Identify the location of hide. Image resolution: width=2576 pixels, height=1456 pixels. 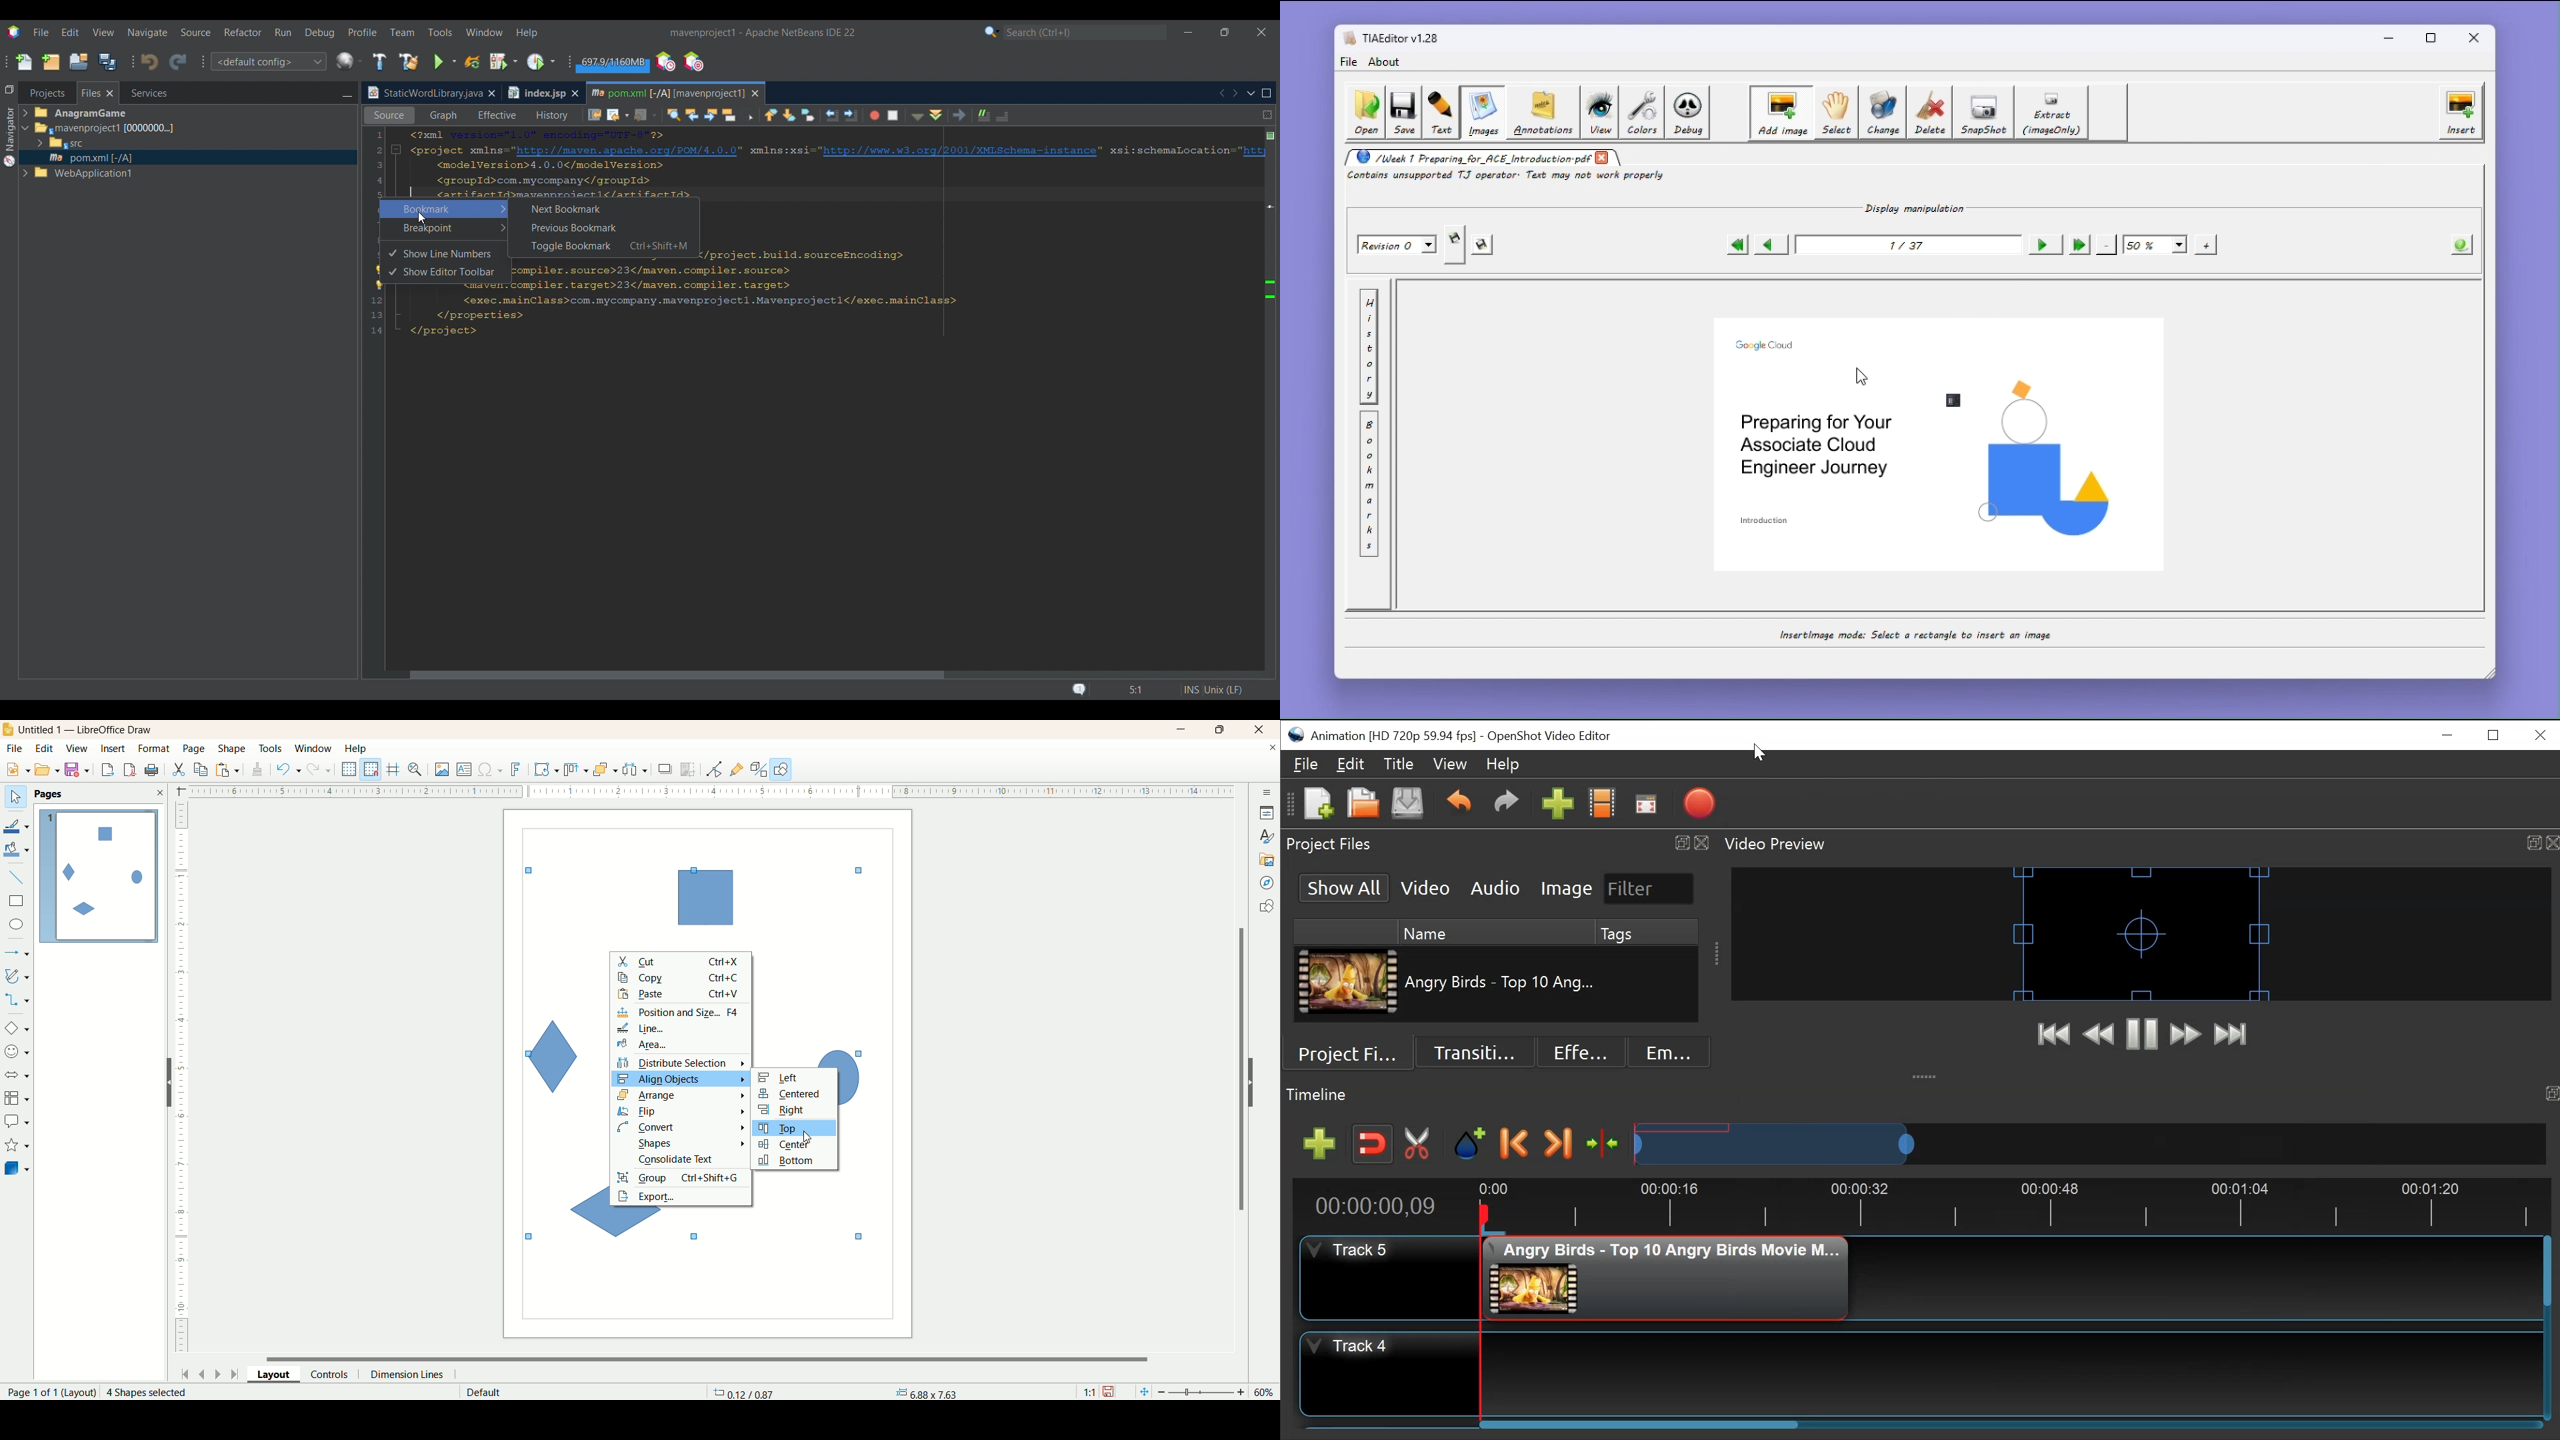
(163, 1085).